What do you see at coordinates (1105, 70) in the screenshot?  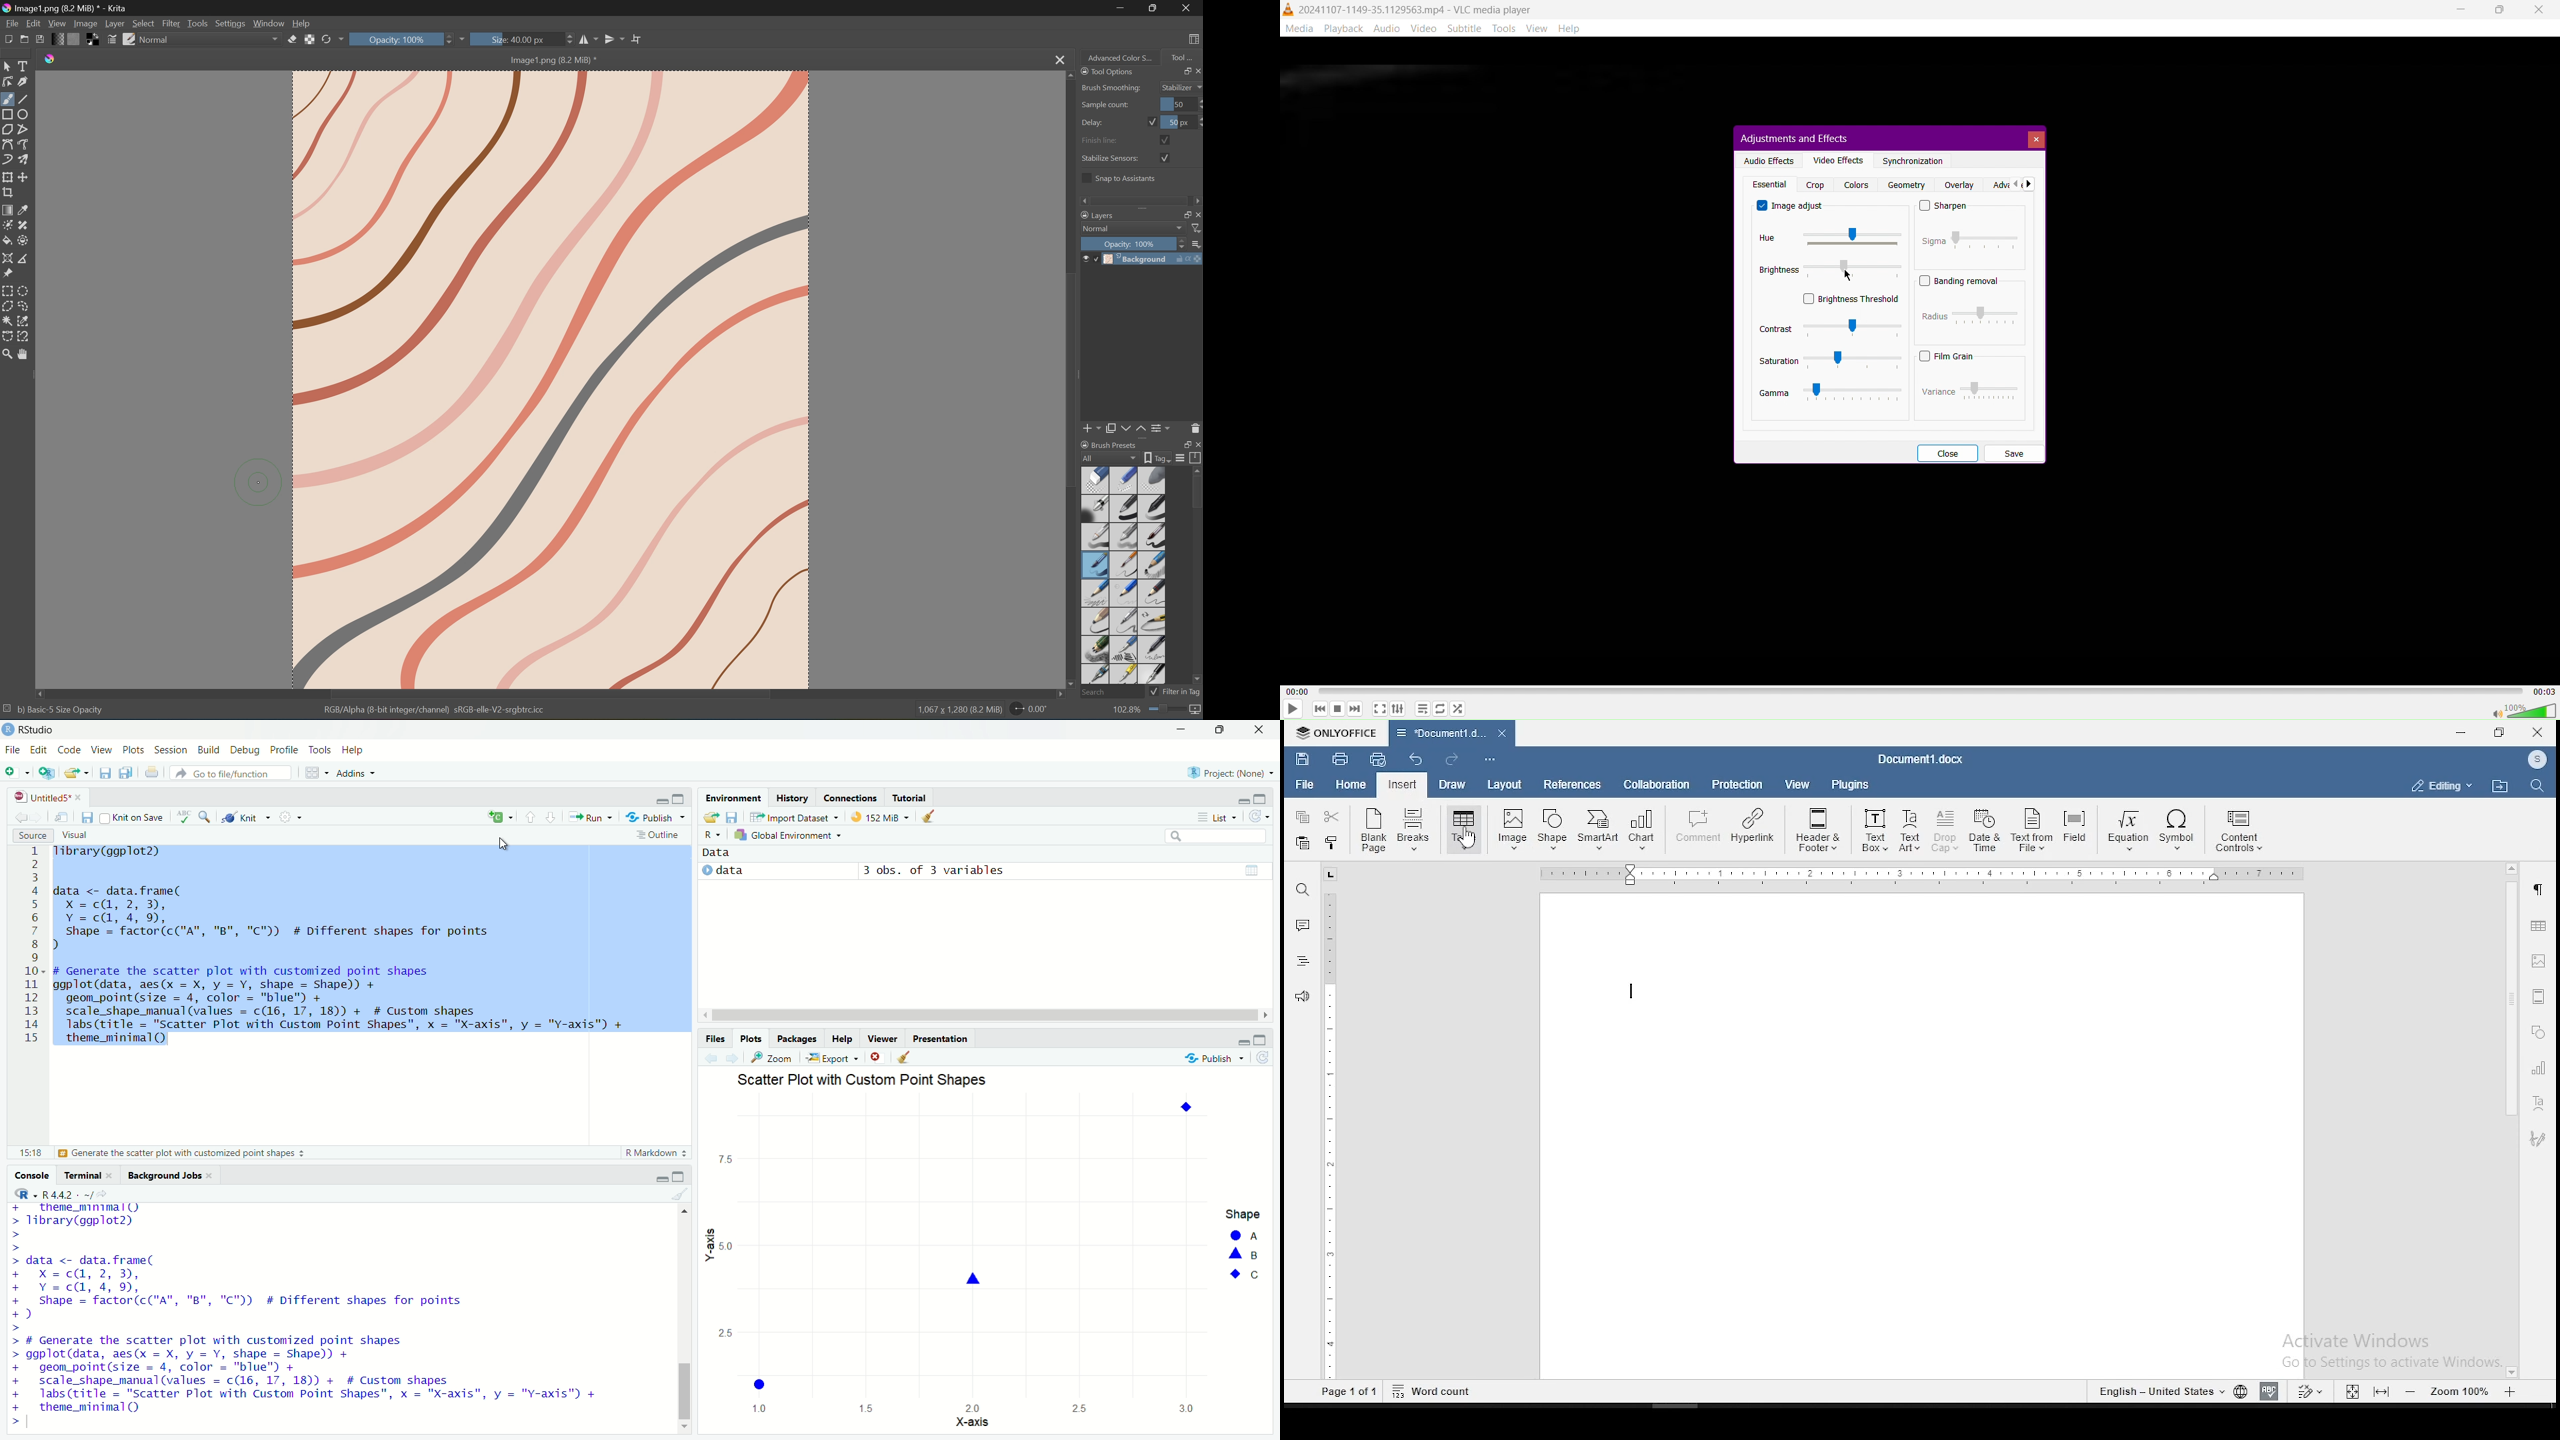 I see `Tool Options` at bounding box center [1105, 70].